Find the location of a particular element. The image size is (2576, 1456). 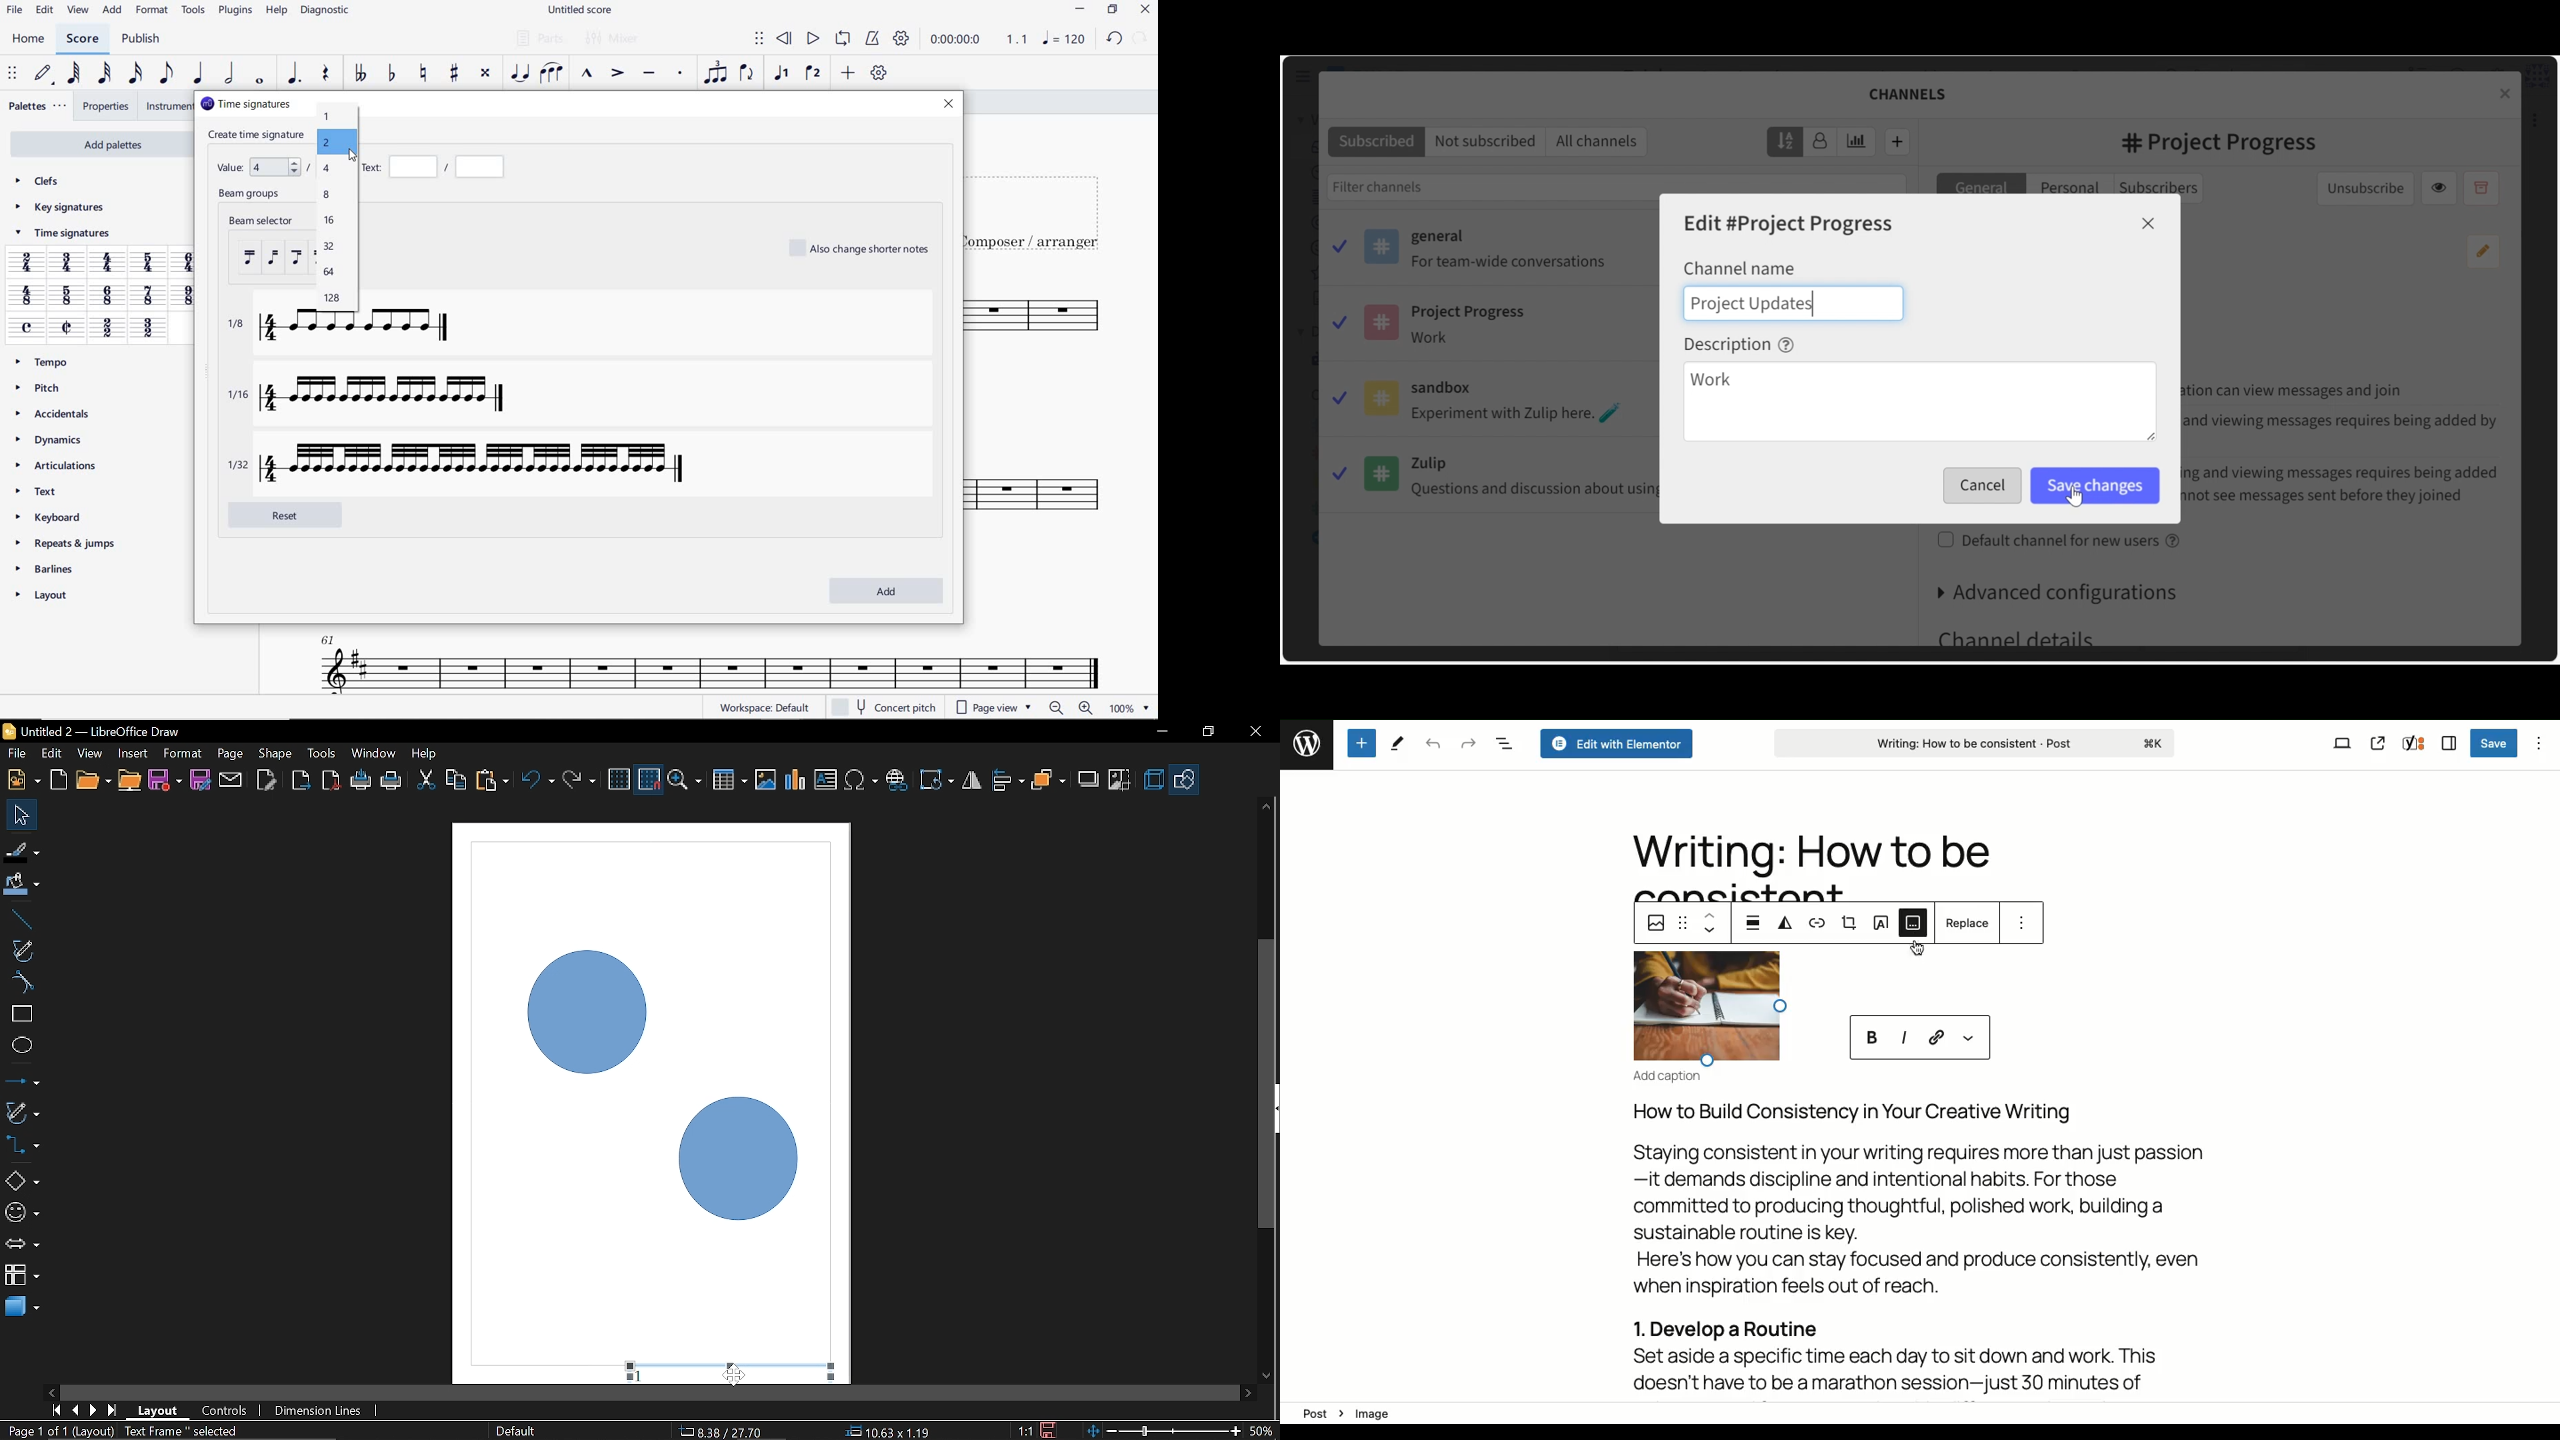

3d shapes is located at coordinates (22, 1305).